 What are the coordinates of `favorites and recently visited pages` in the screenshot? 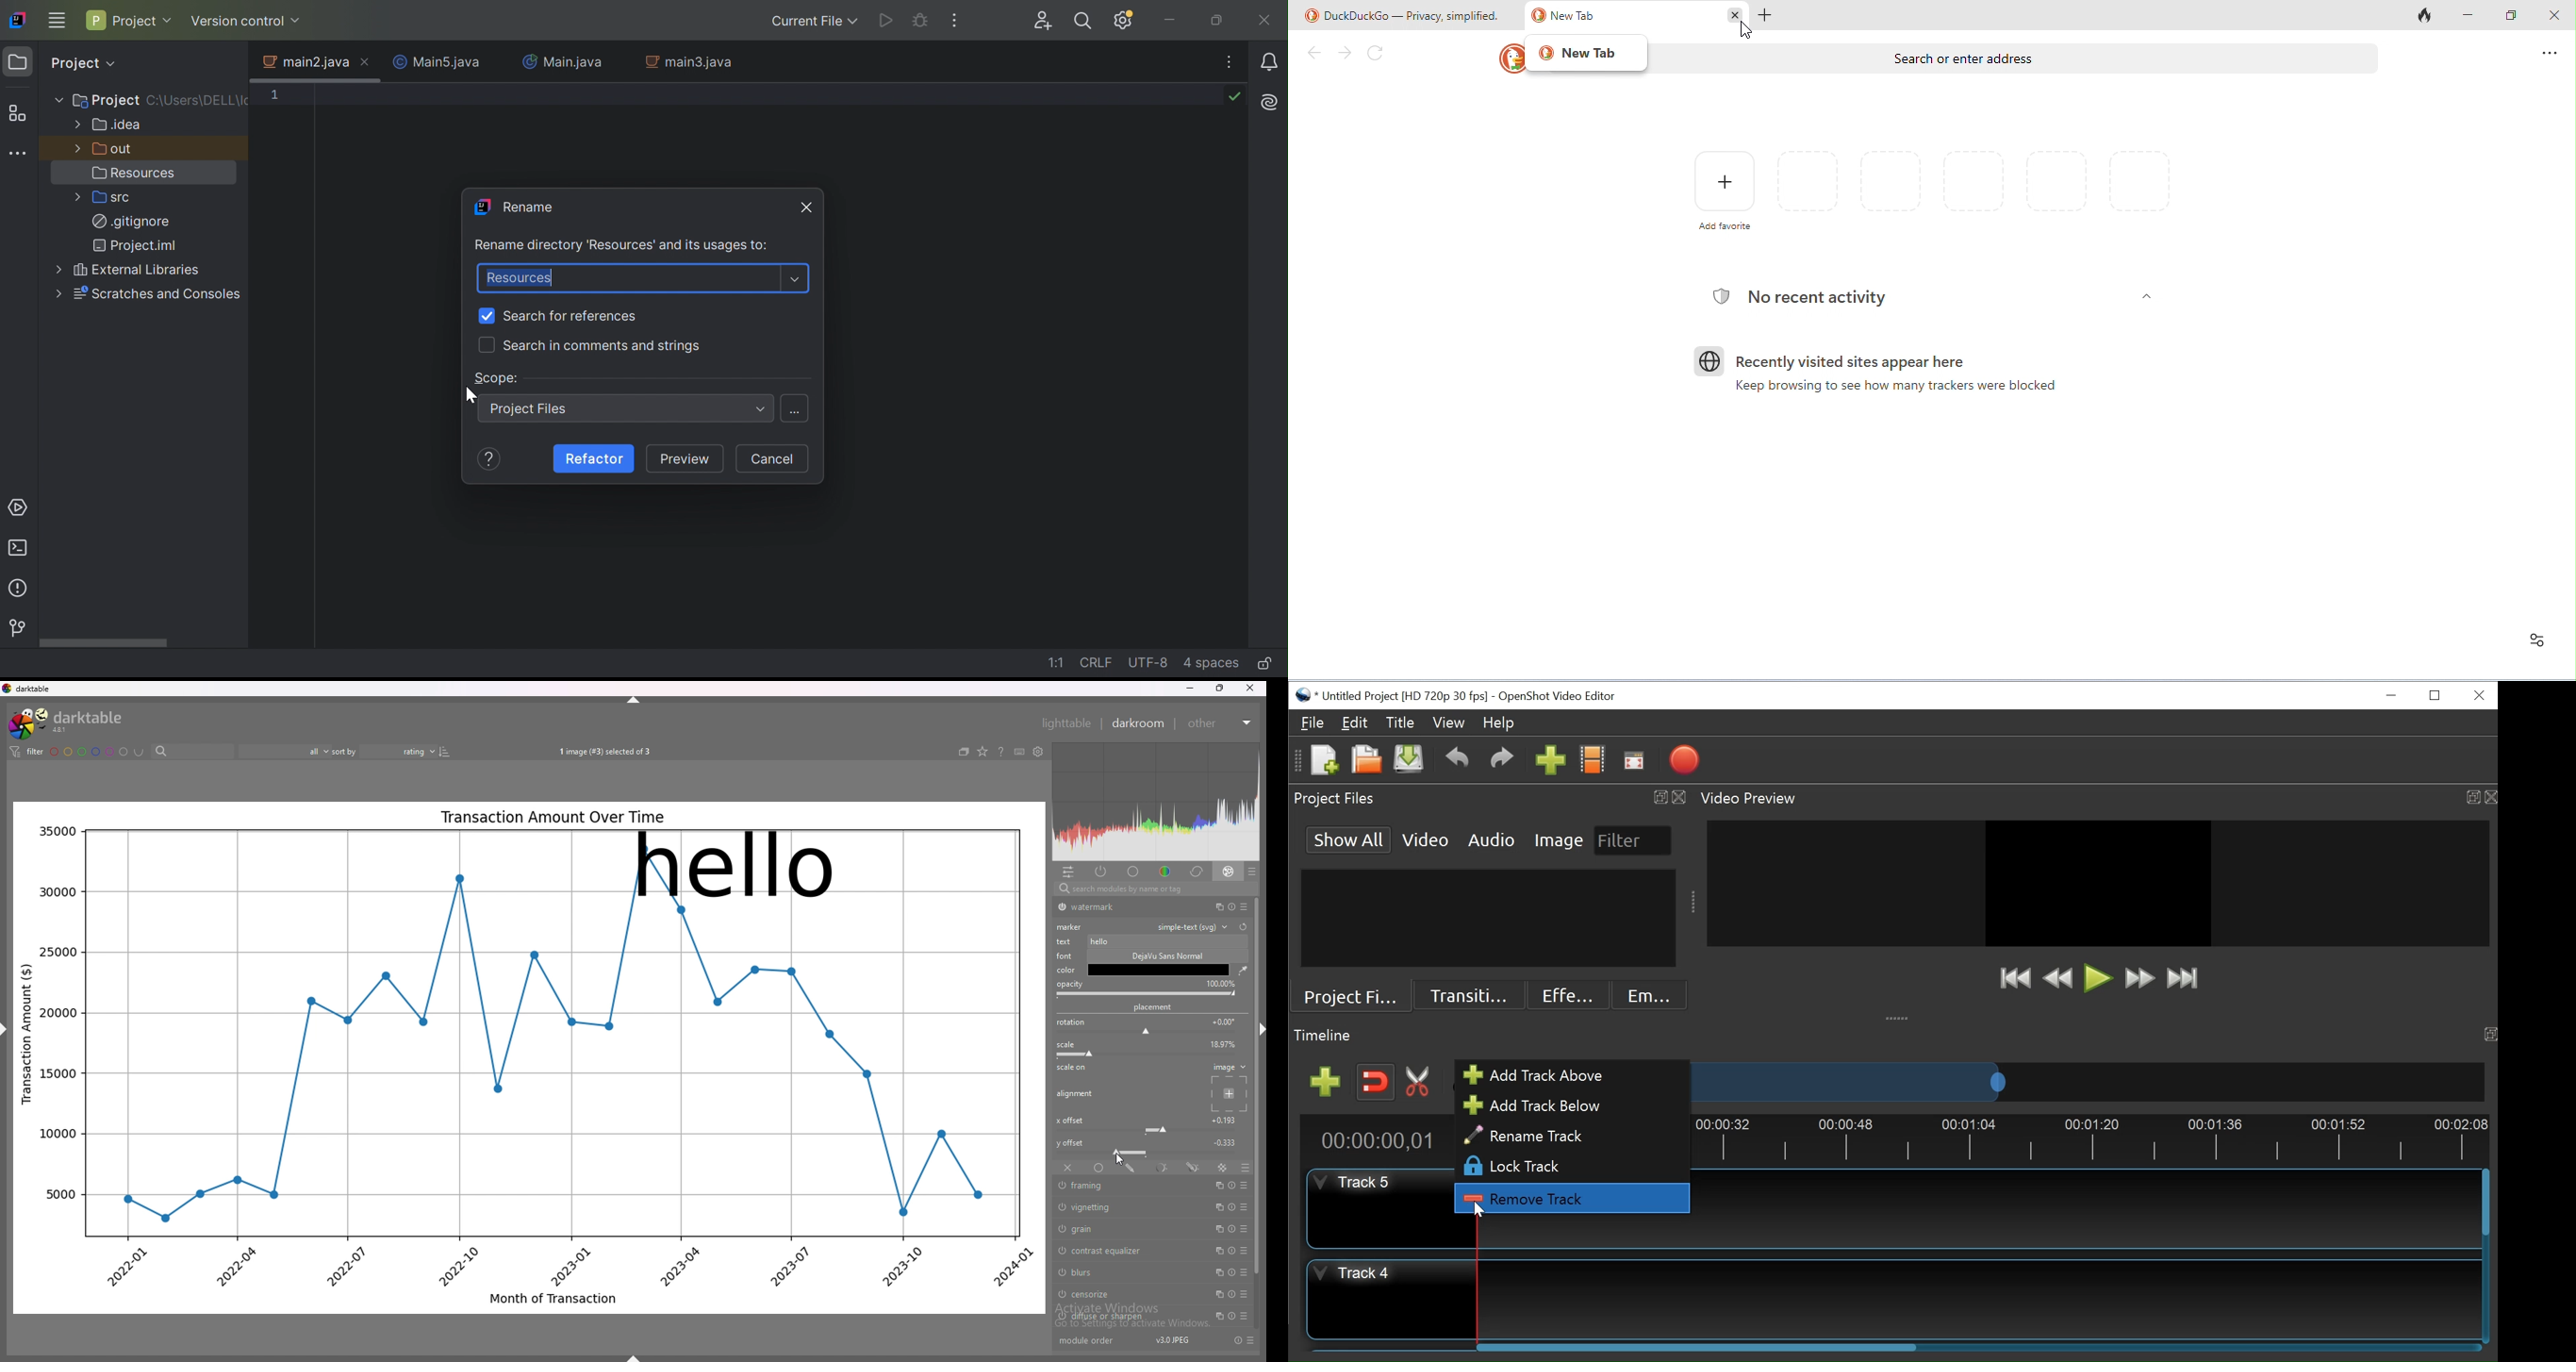 It's located at (1978, 182).